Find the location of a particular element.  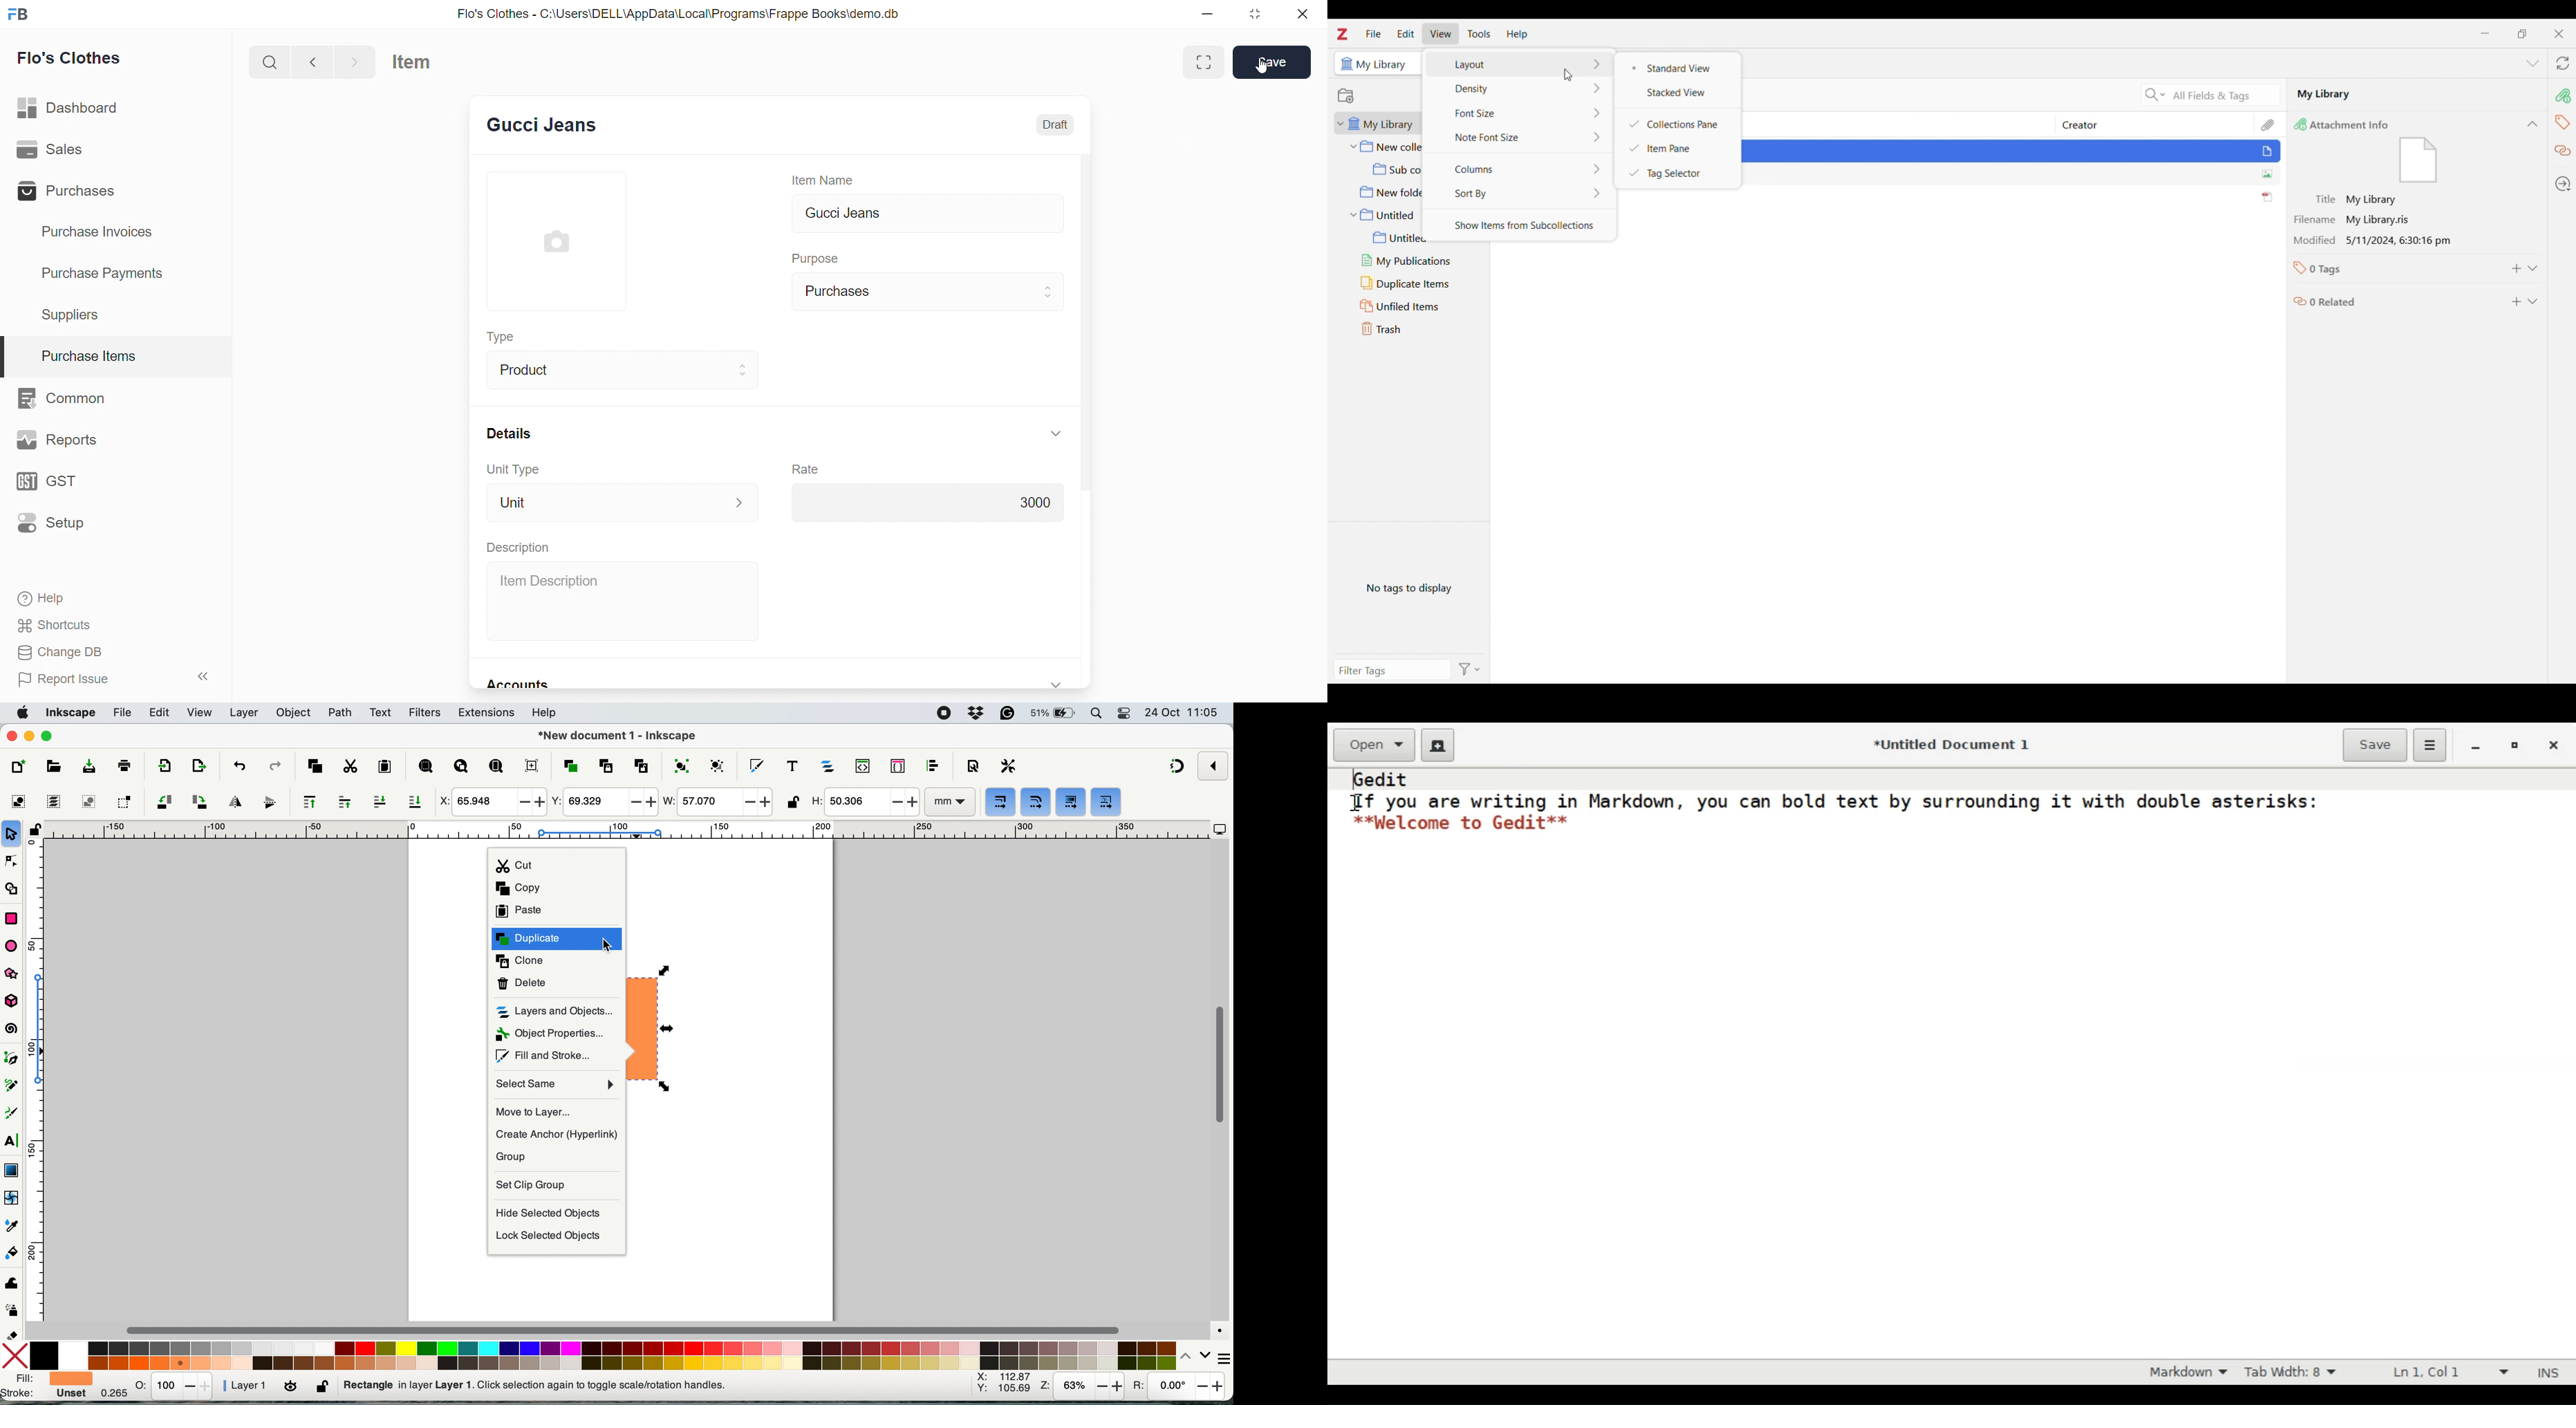

undo is located at coordinates (239, 765).